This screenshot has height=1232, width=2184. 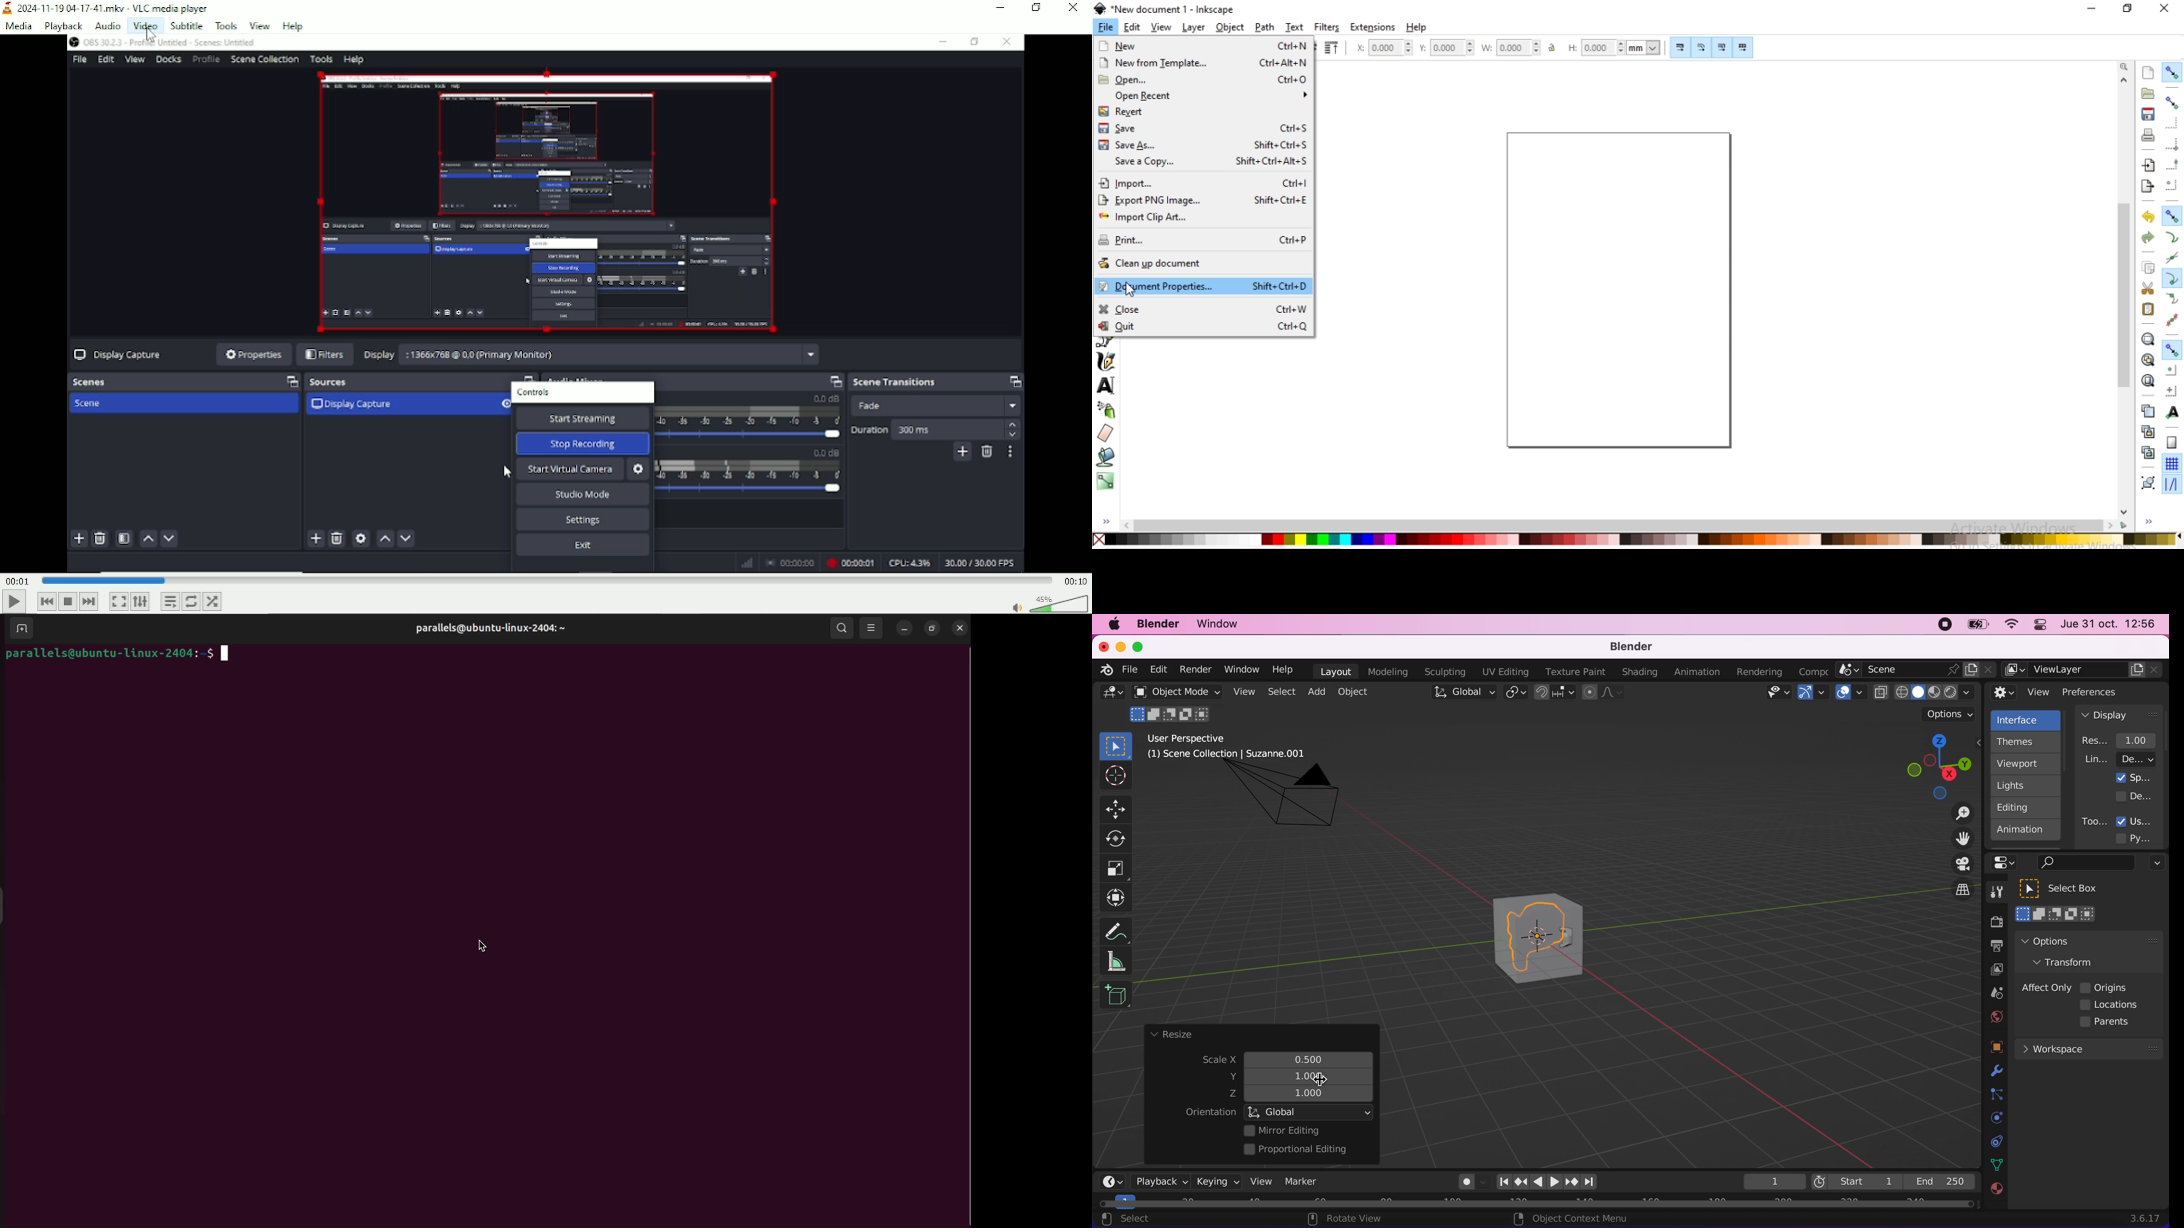 What do you see at coordinates (1301, 1150) in the screenshot?
I see `proportional editing` at bounding box center [1301, 1150].